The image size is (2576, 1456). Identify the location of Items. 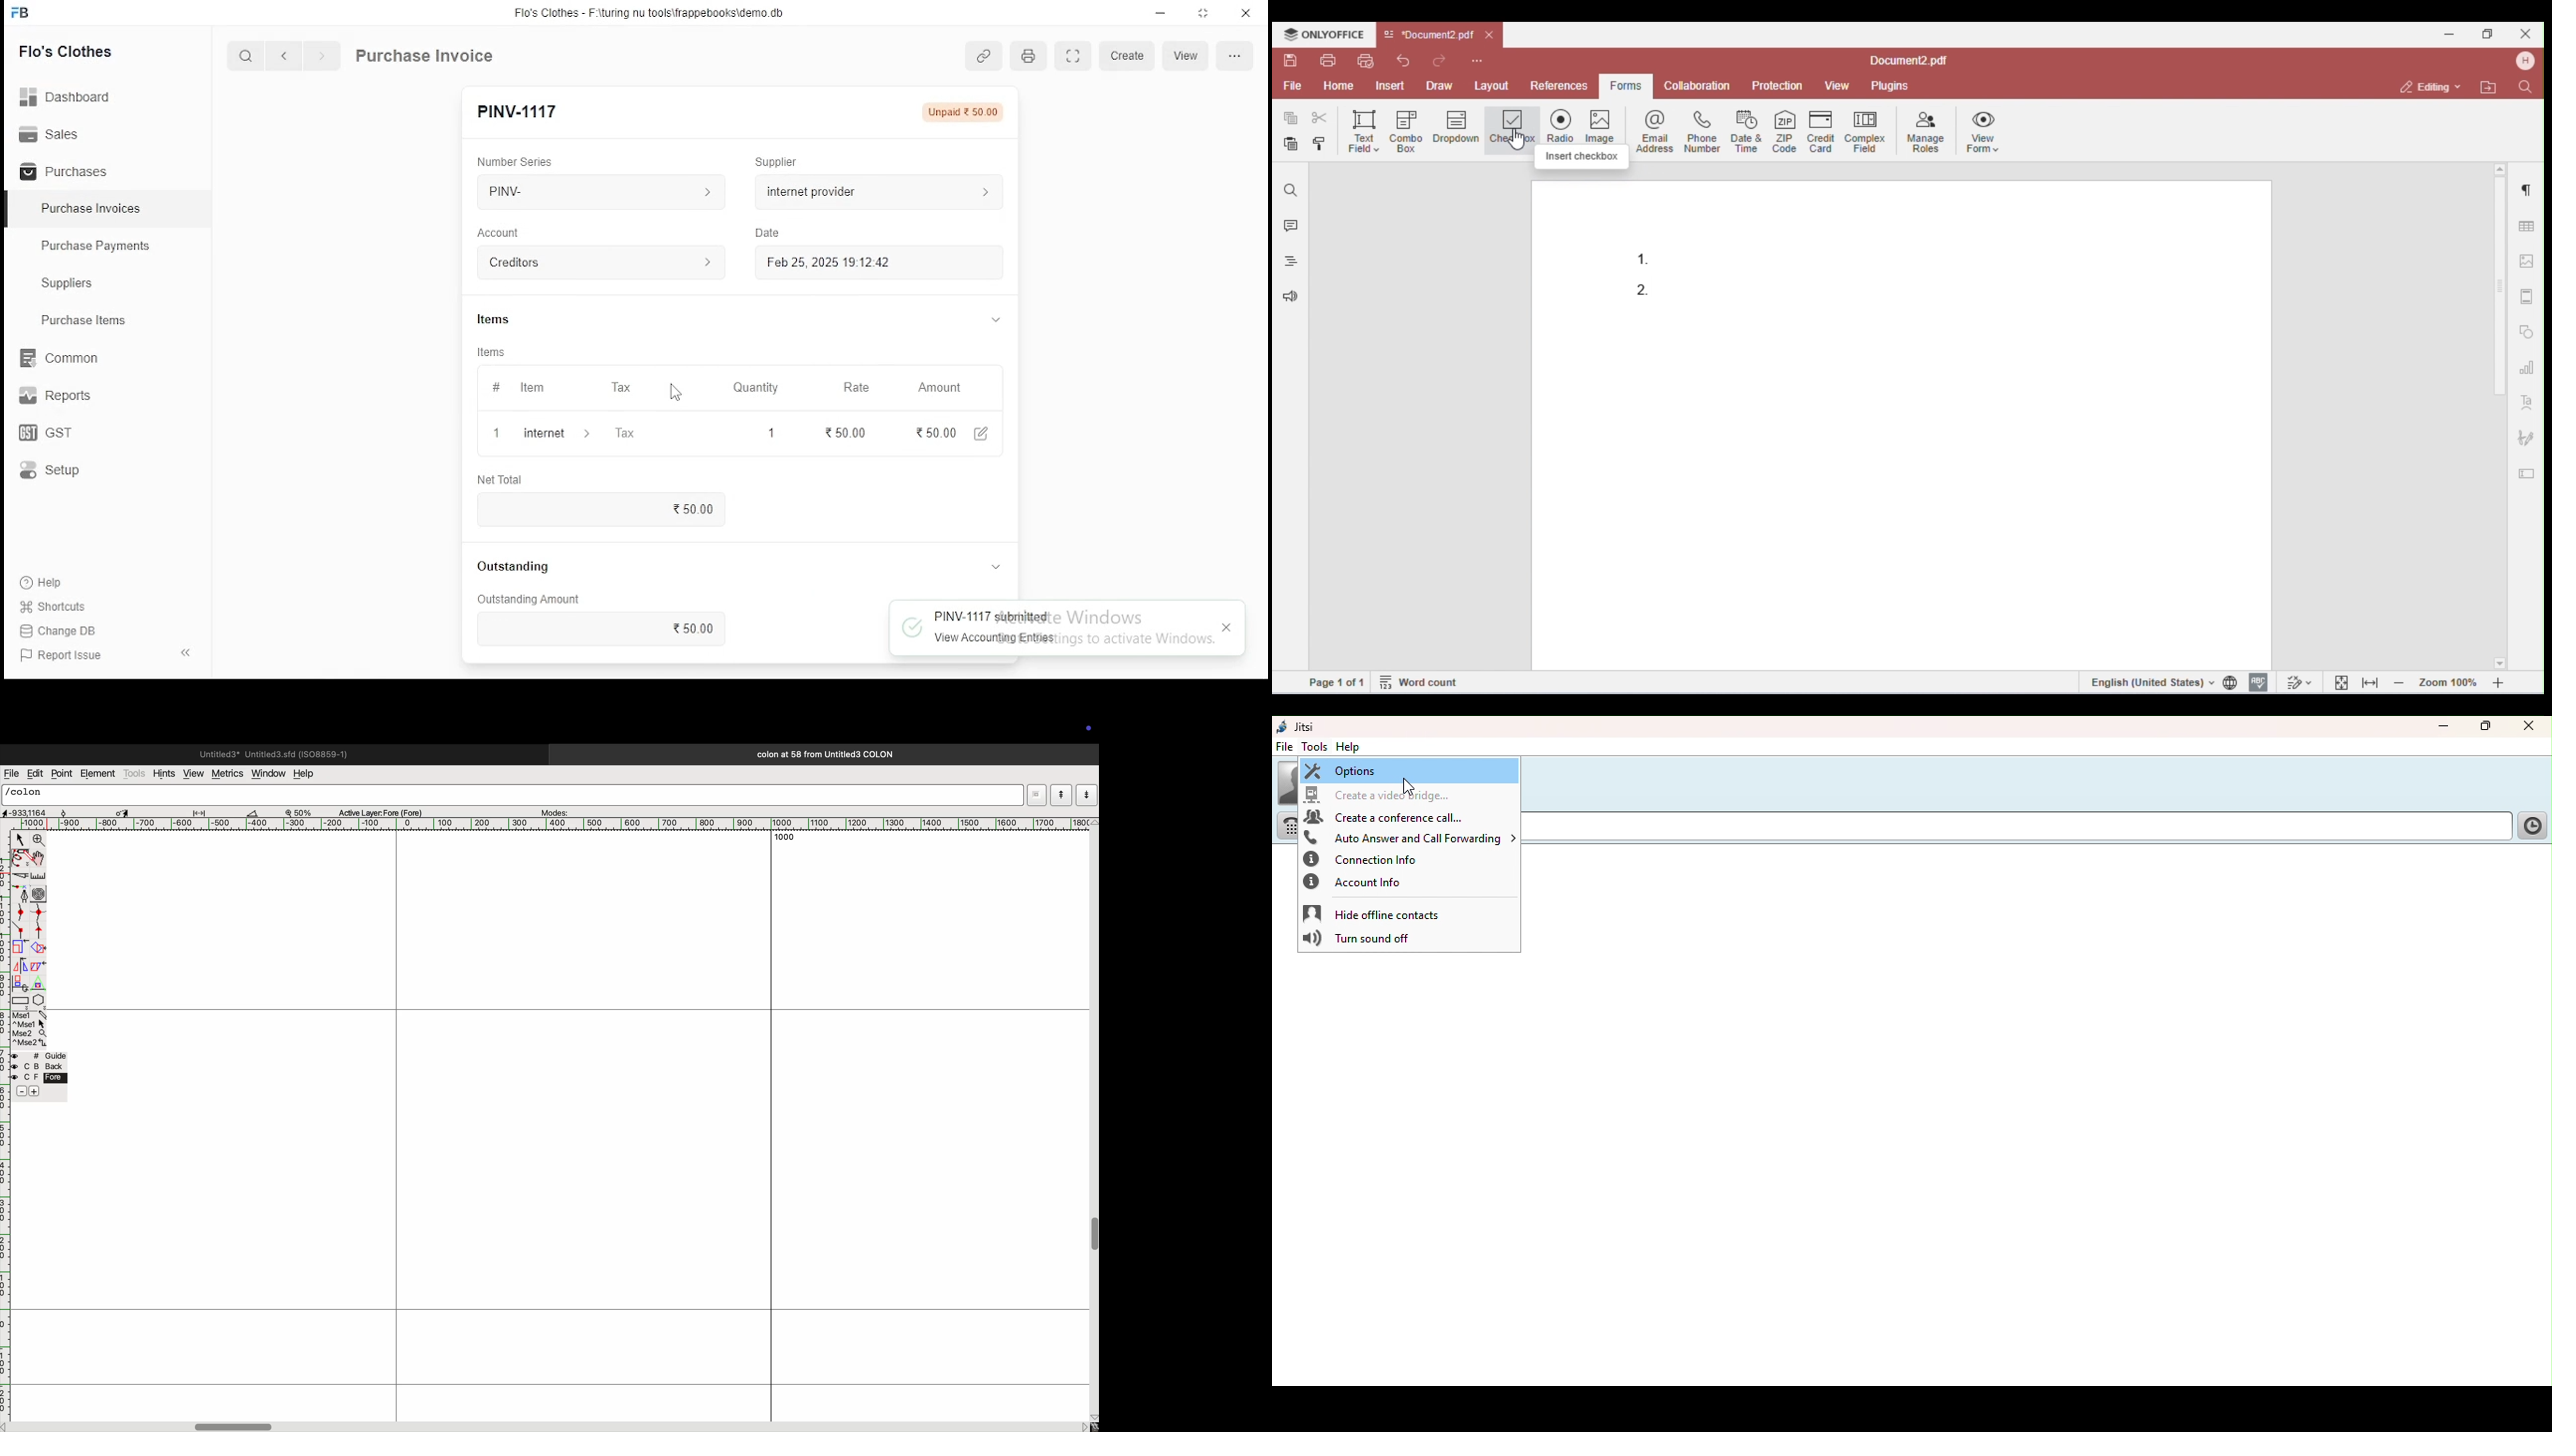
(492, 352).